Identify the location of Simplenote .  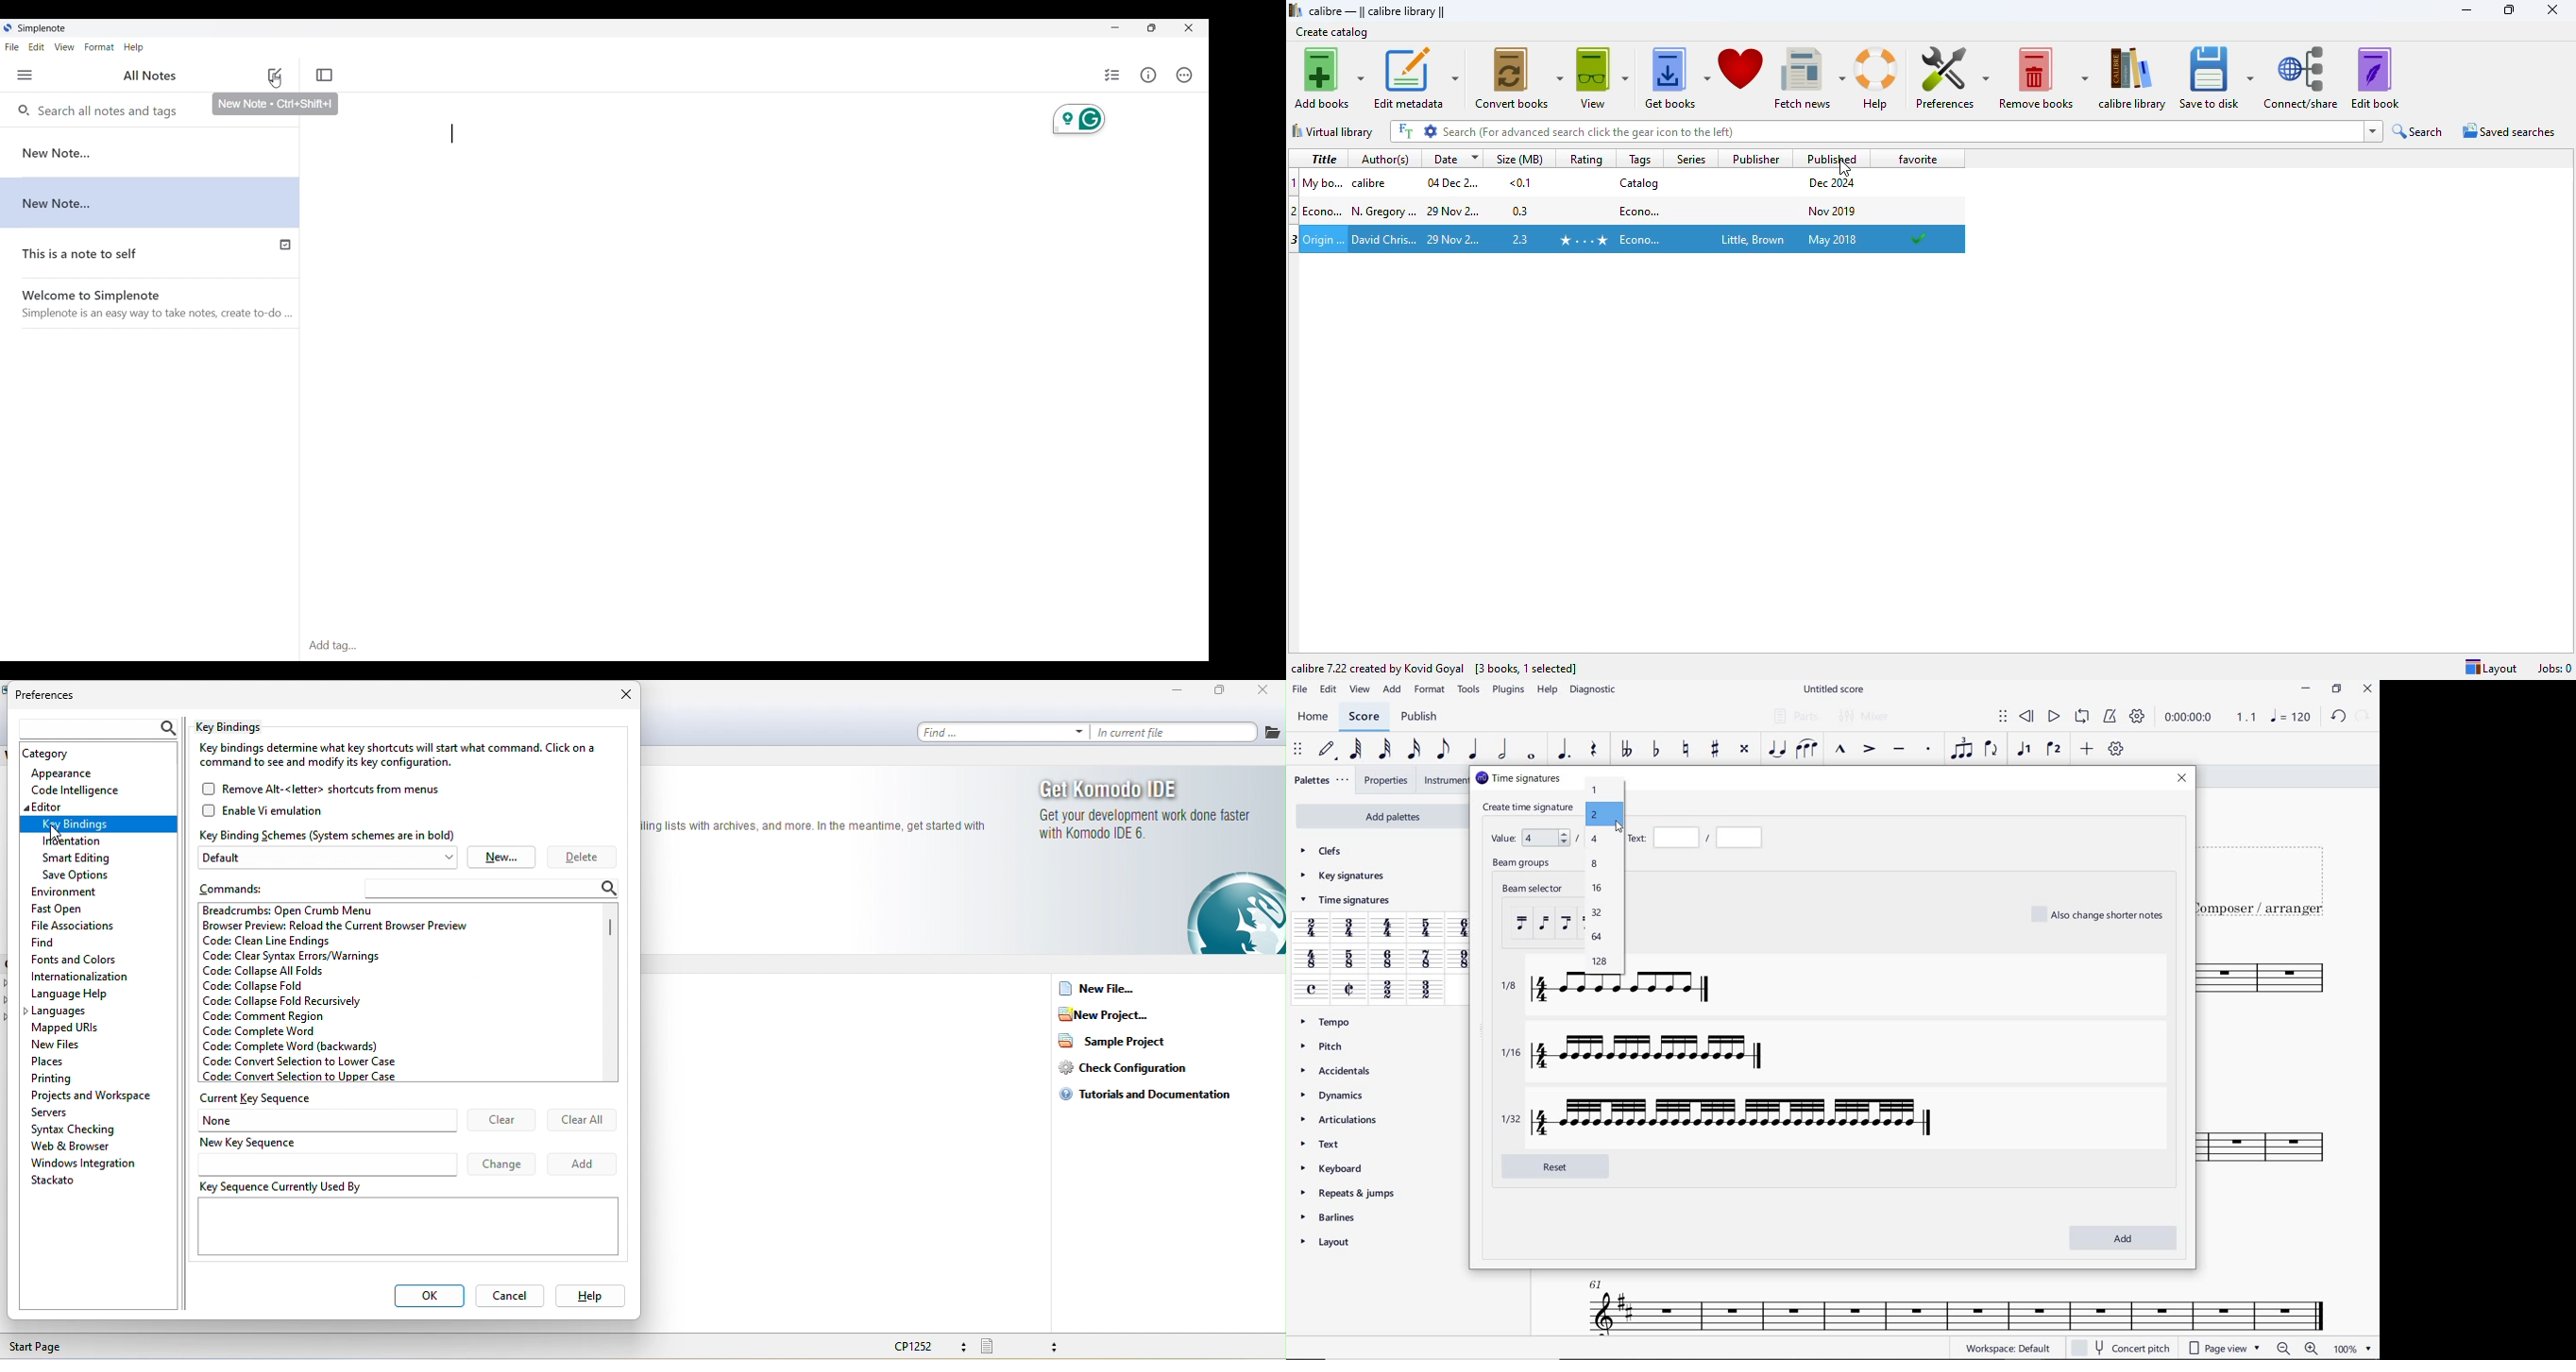
(45, 28).